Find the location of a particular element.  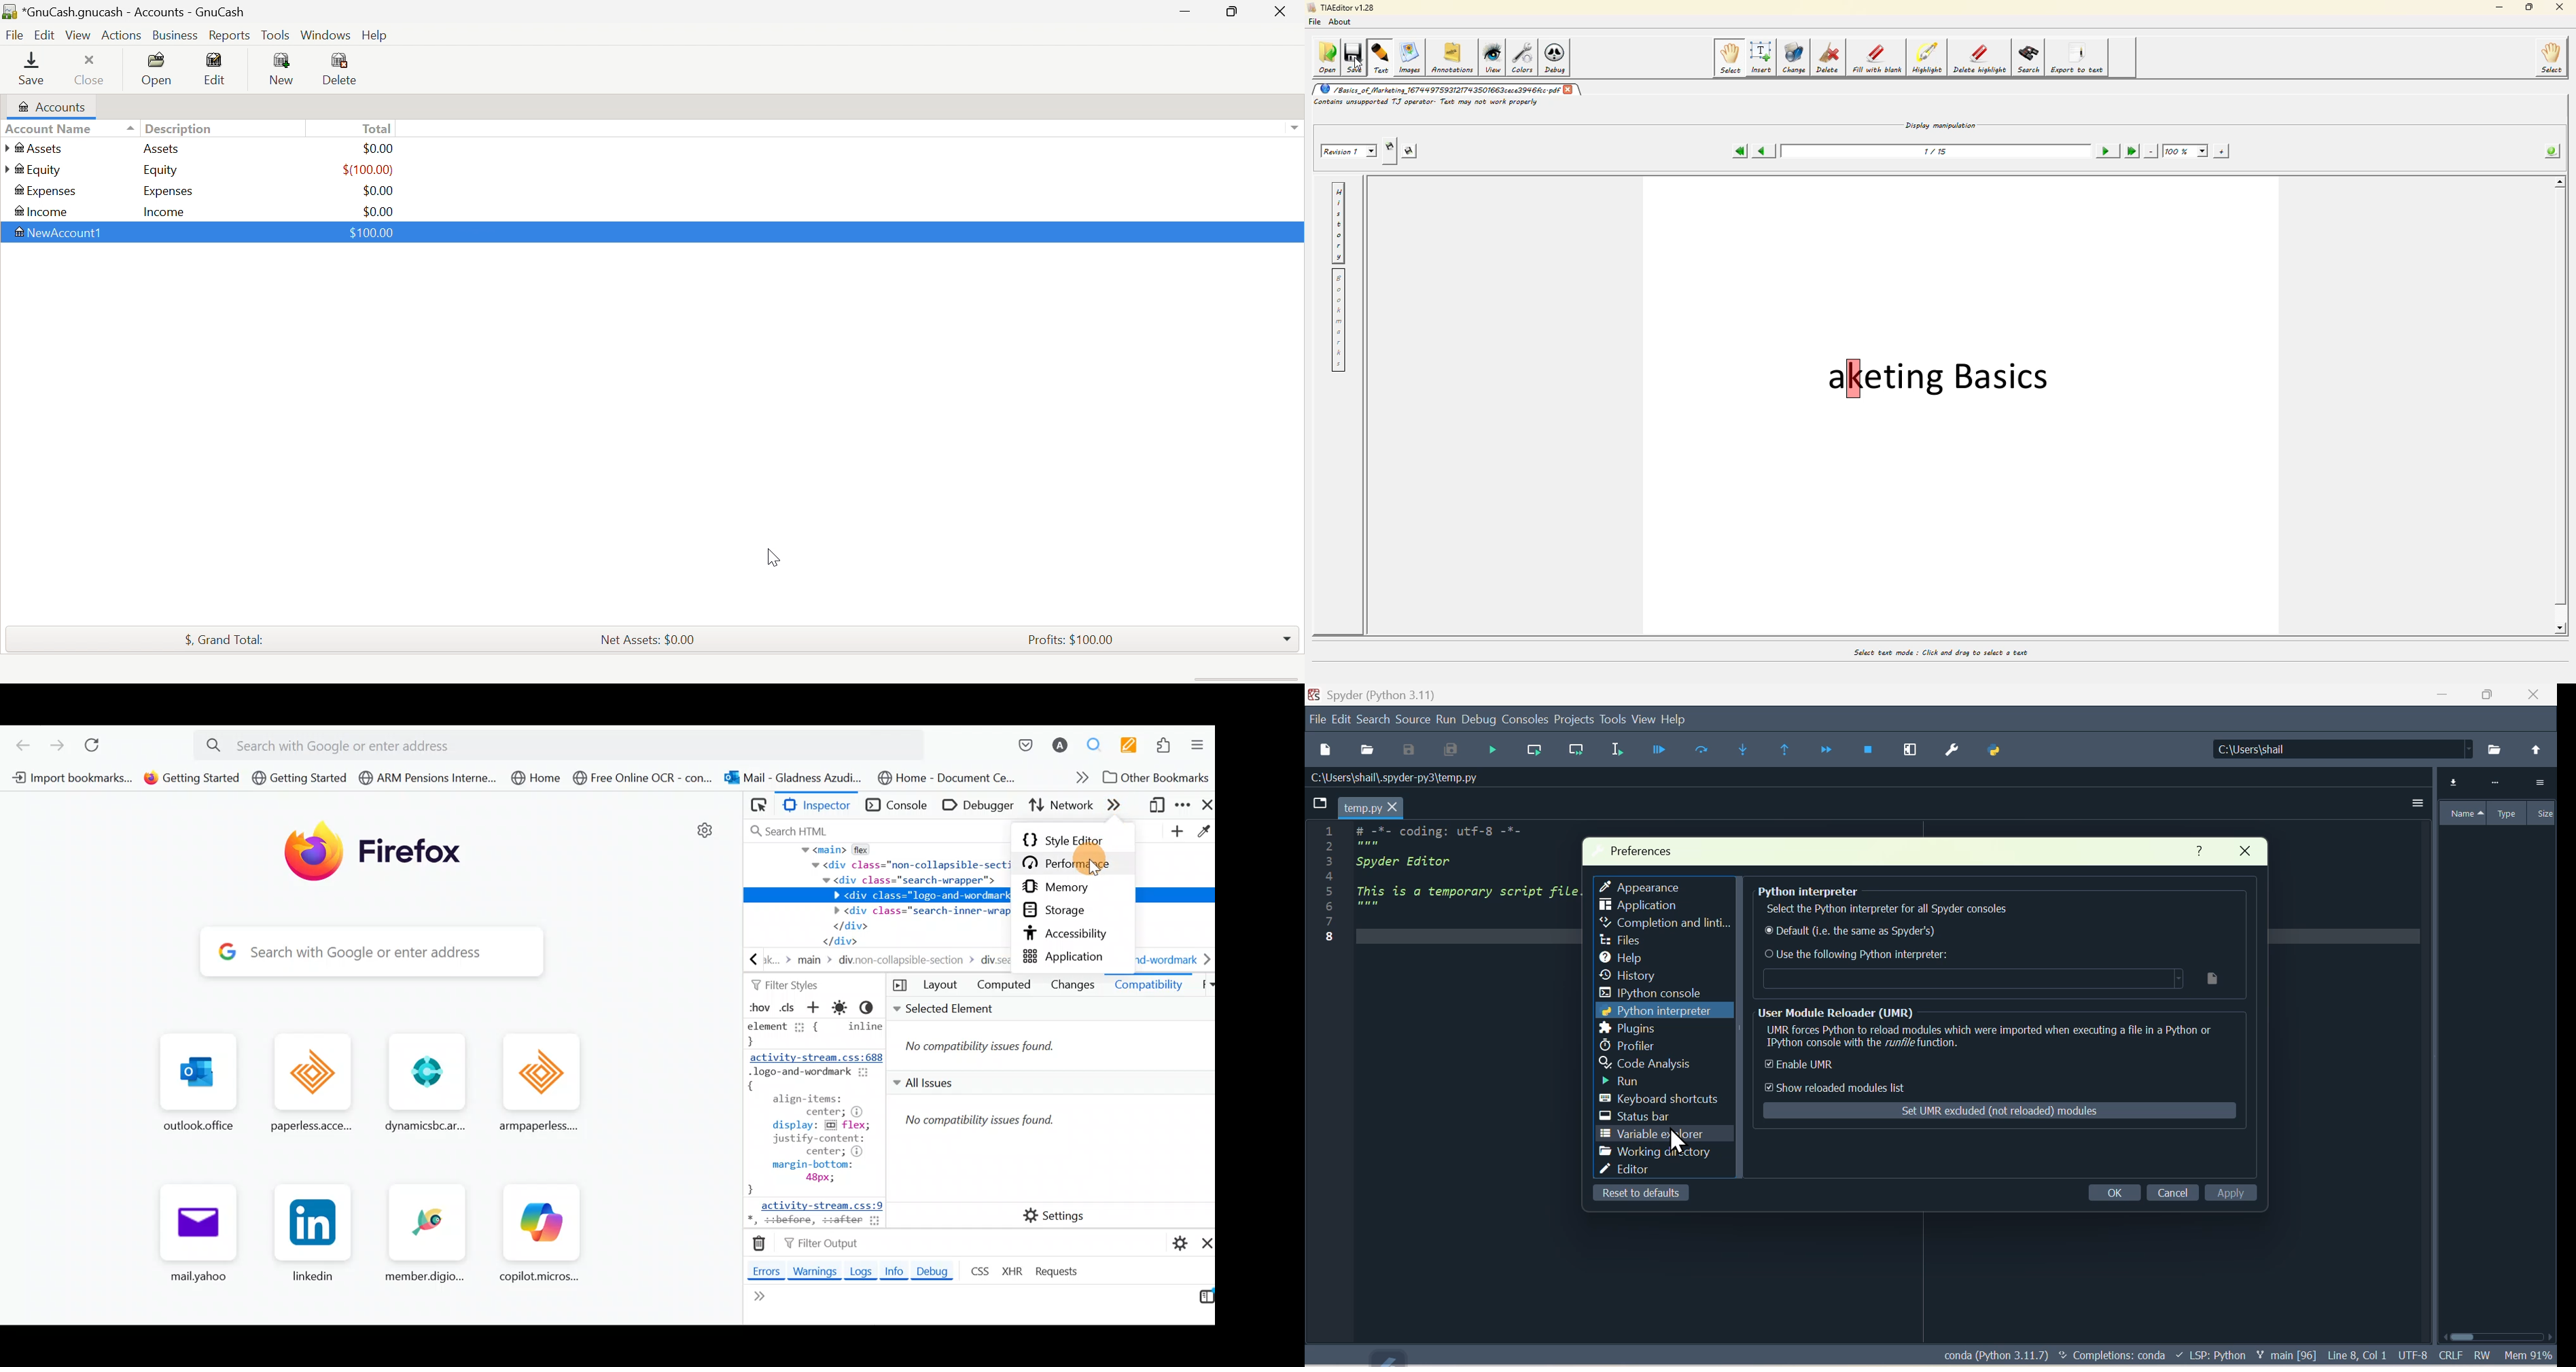

Restore Down is located at coordinates (1234, 13).